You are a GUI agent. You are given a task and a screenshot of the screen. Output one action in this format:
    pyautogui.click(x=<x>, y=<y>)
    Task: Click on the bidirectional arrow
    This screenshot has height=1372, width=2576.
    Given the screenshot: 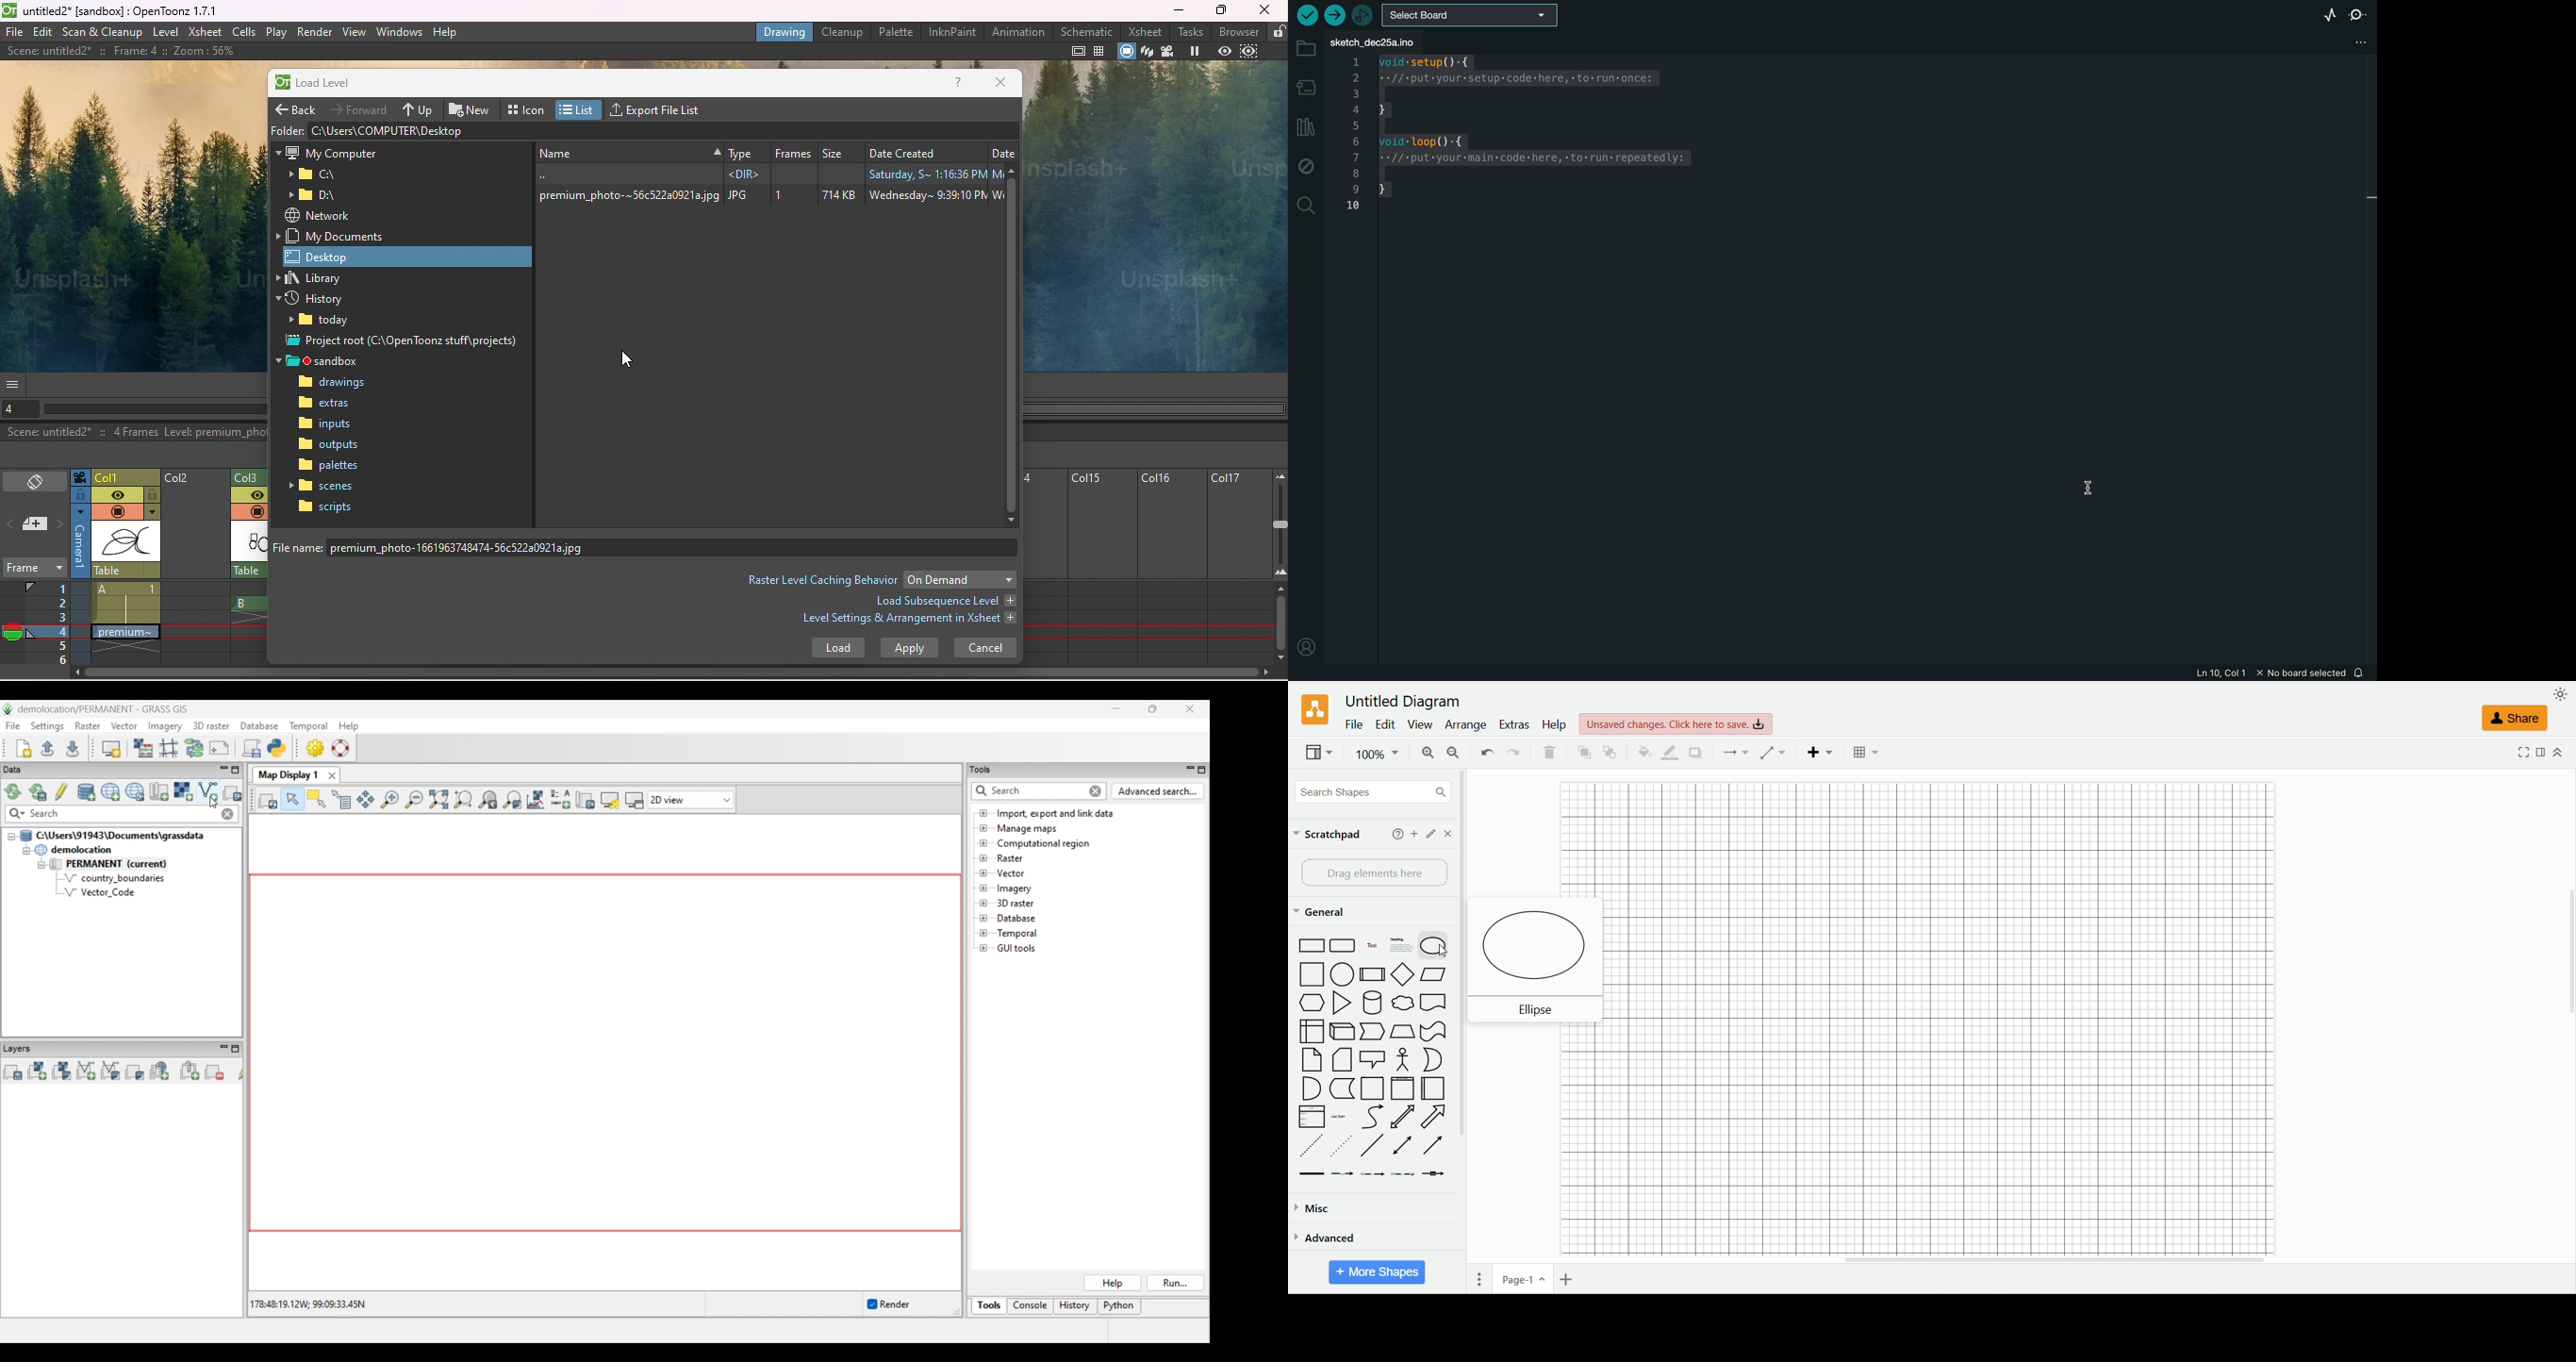 What is the action you would take?
    pyautogui.click(x=1403, y=1116)
    